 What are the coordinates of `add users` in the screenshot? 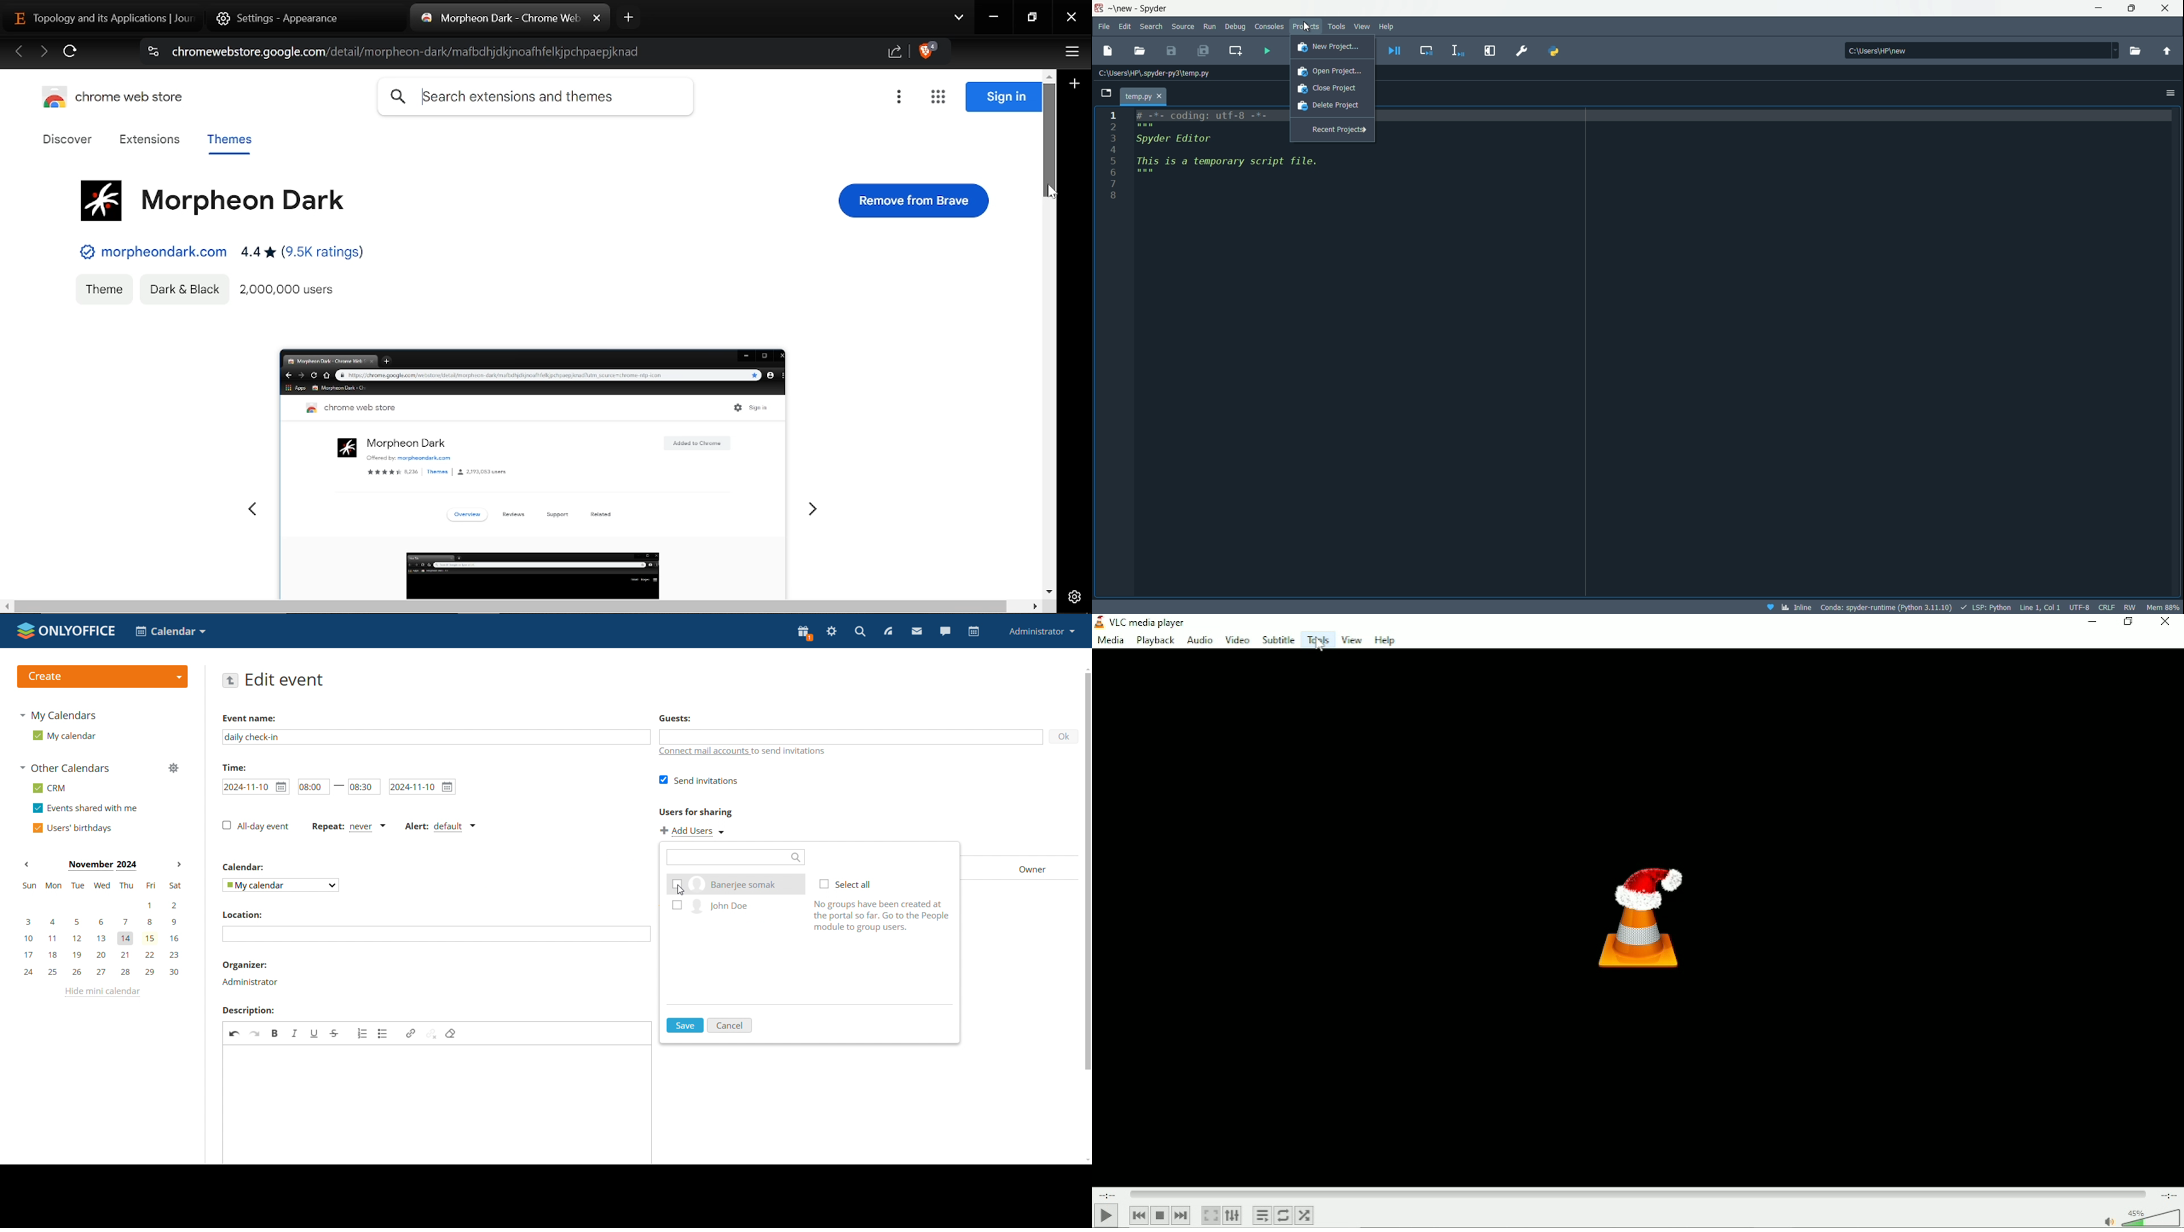 It's located at (694, 831).